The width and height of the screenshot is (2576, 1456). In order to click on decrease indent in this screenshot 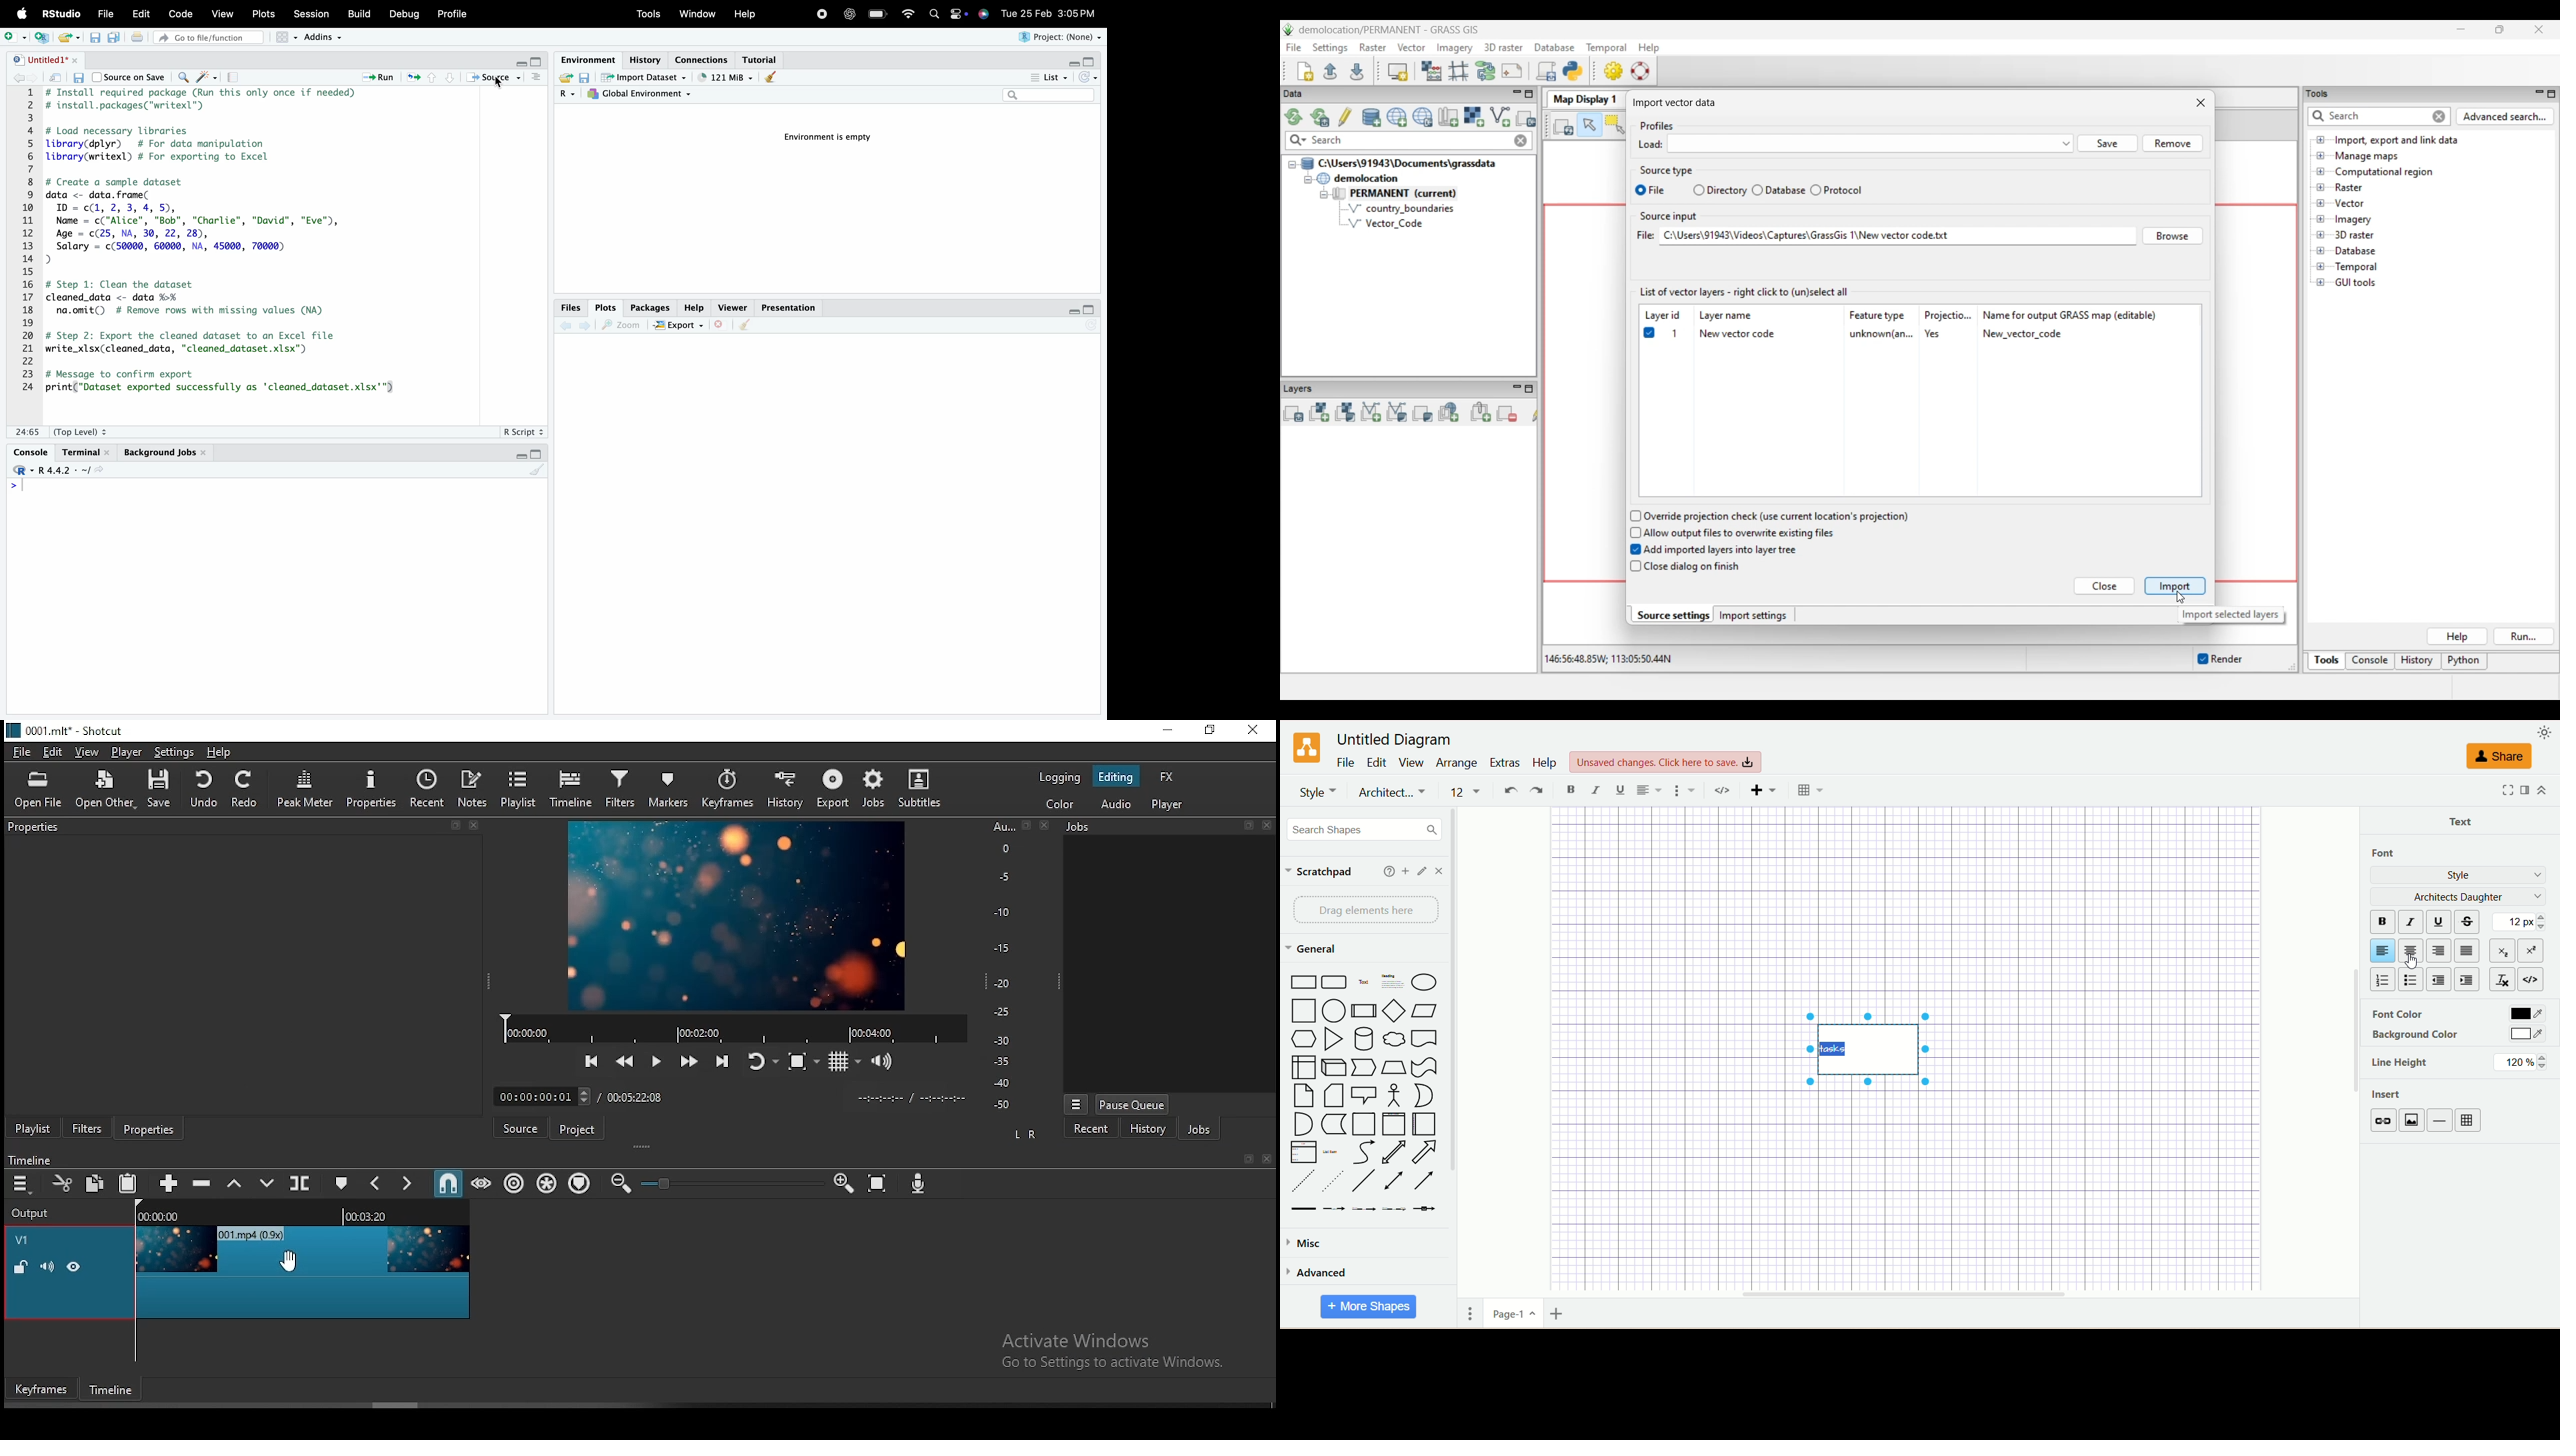, I will do `click(2439, 979)`.